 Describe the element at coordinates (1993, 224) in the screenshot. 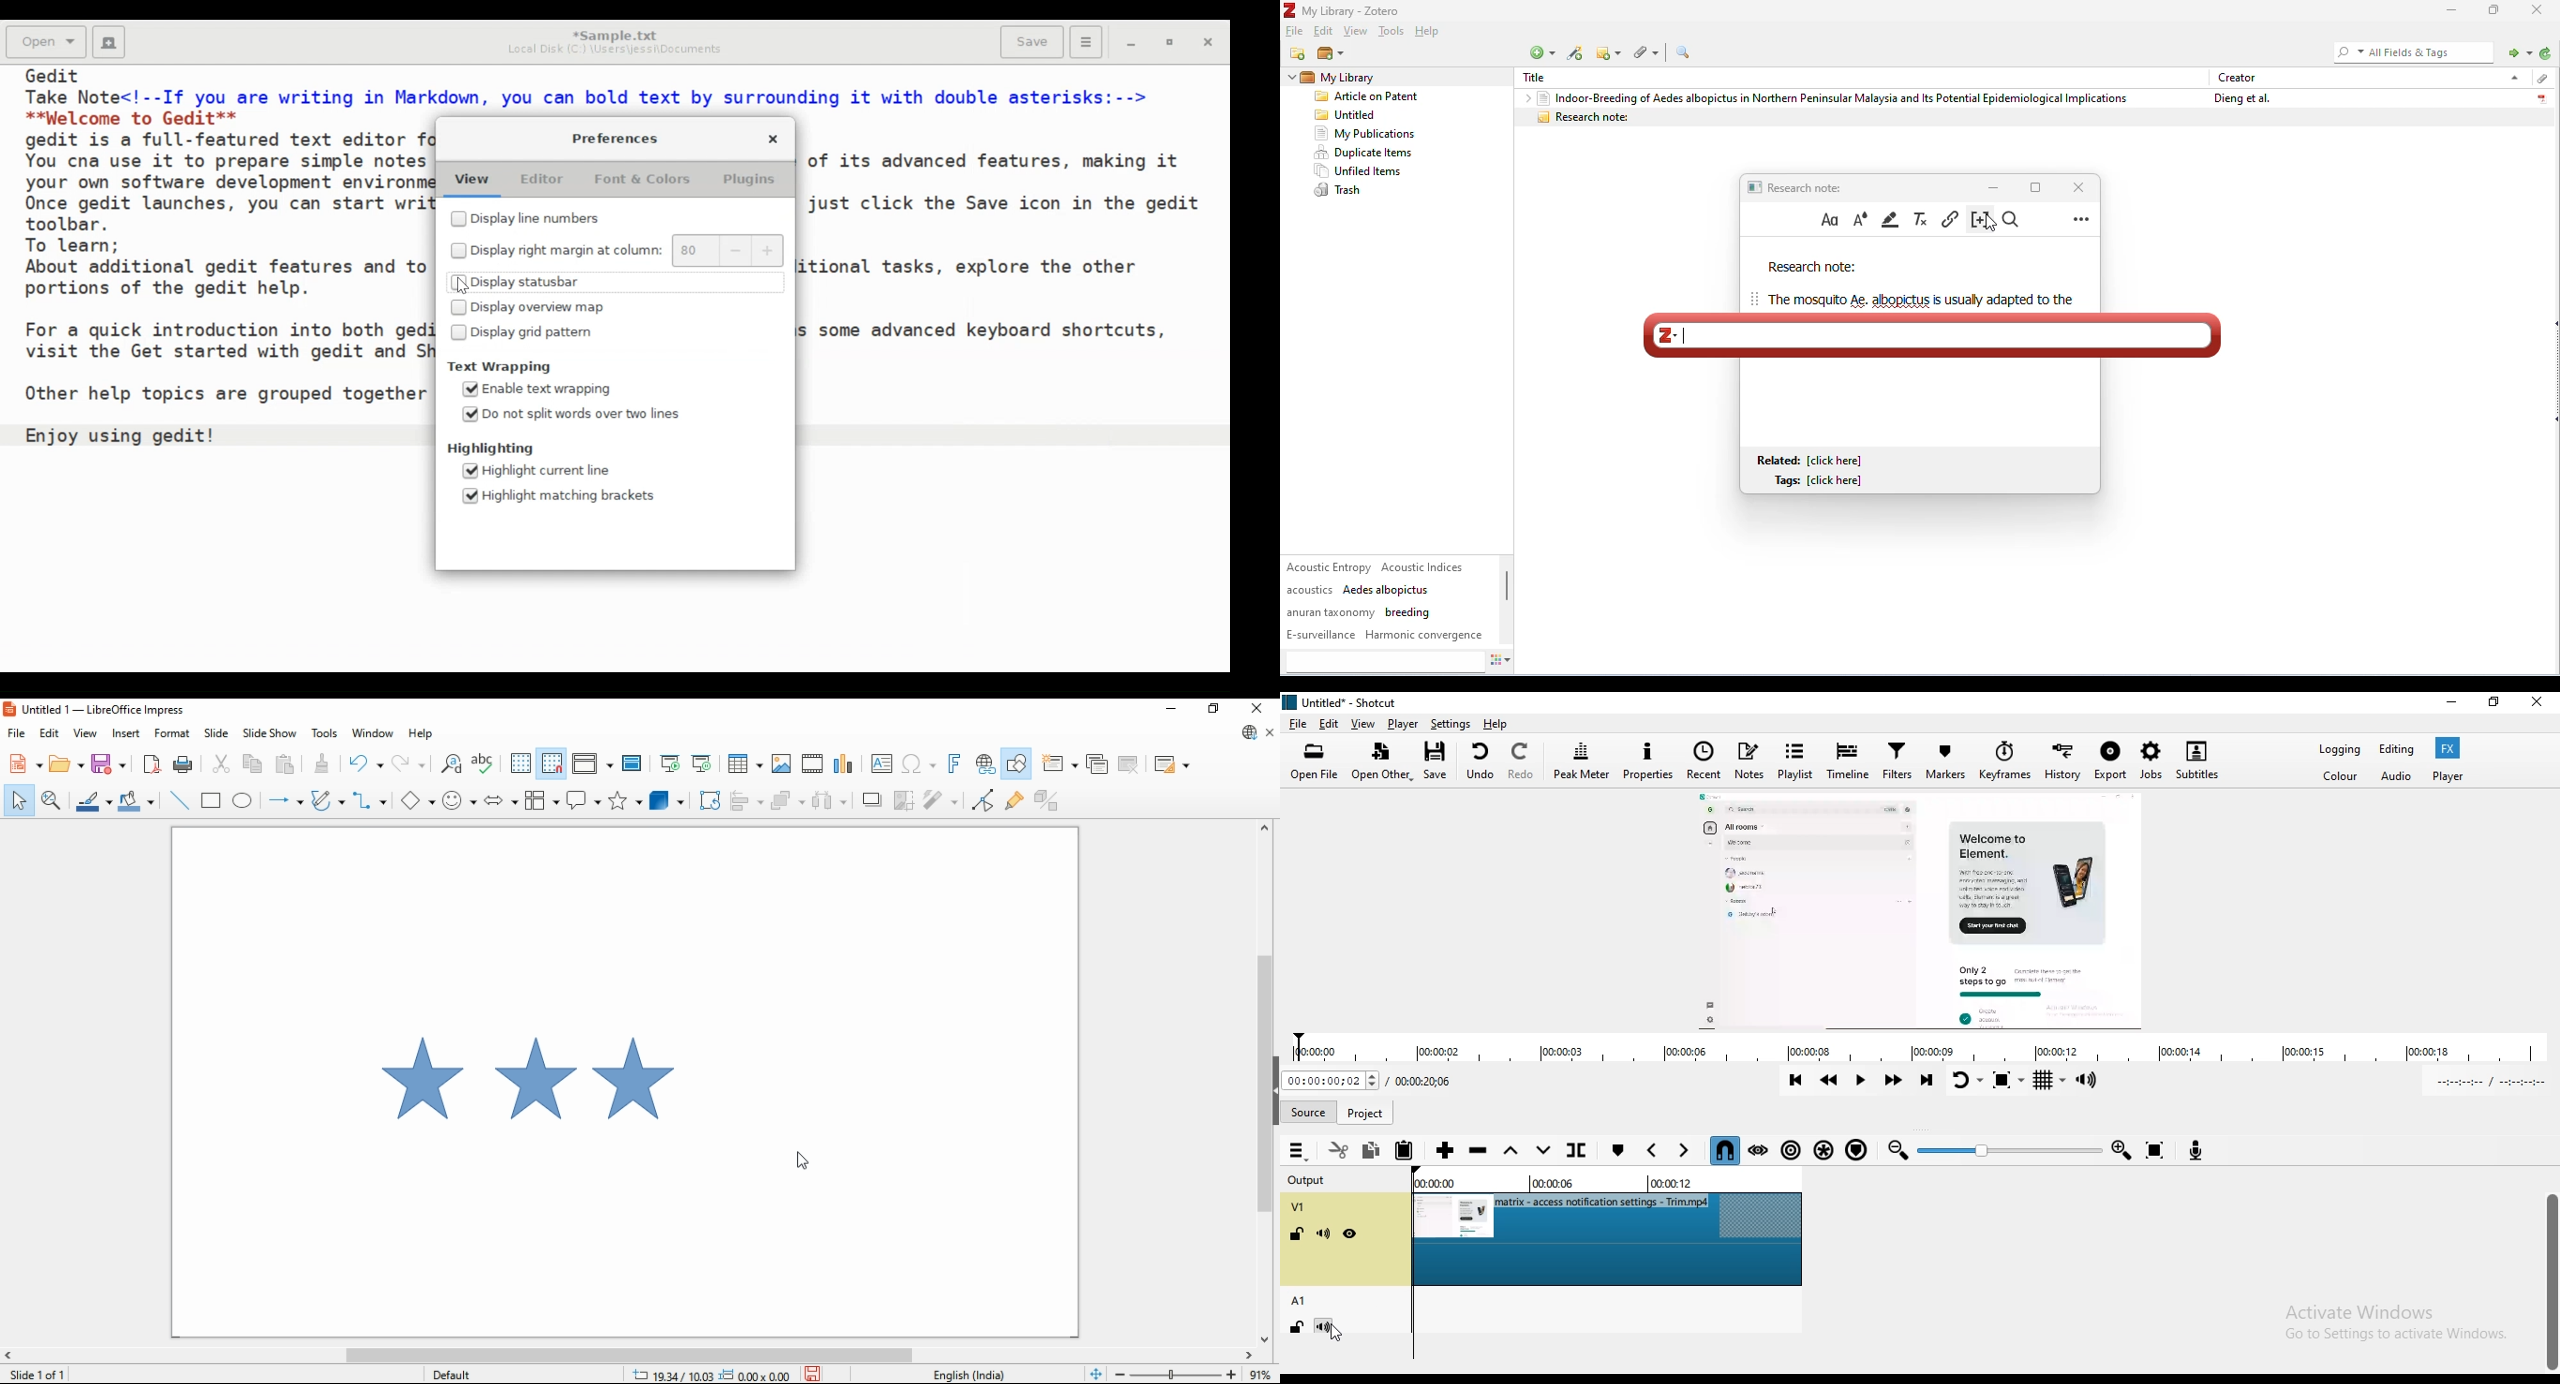

I see `cursor movement` at that location.